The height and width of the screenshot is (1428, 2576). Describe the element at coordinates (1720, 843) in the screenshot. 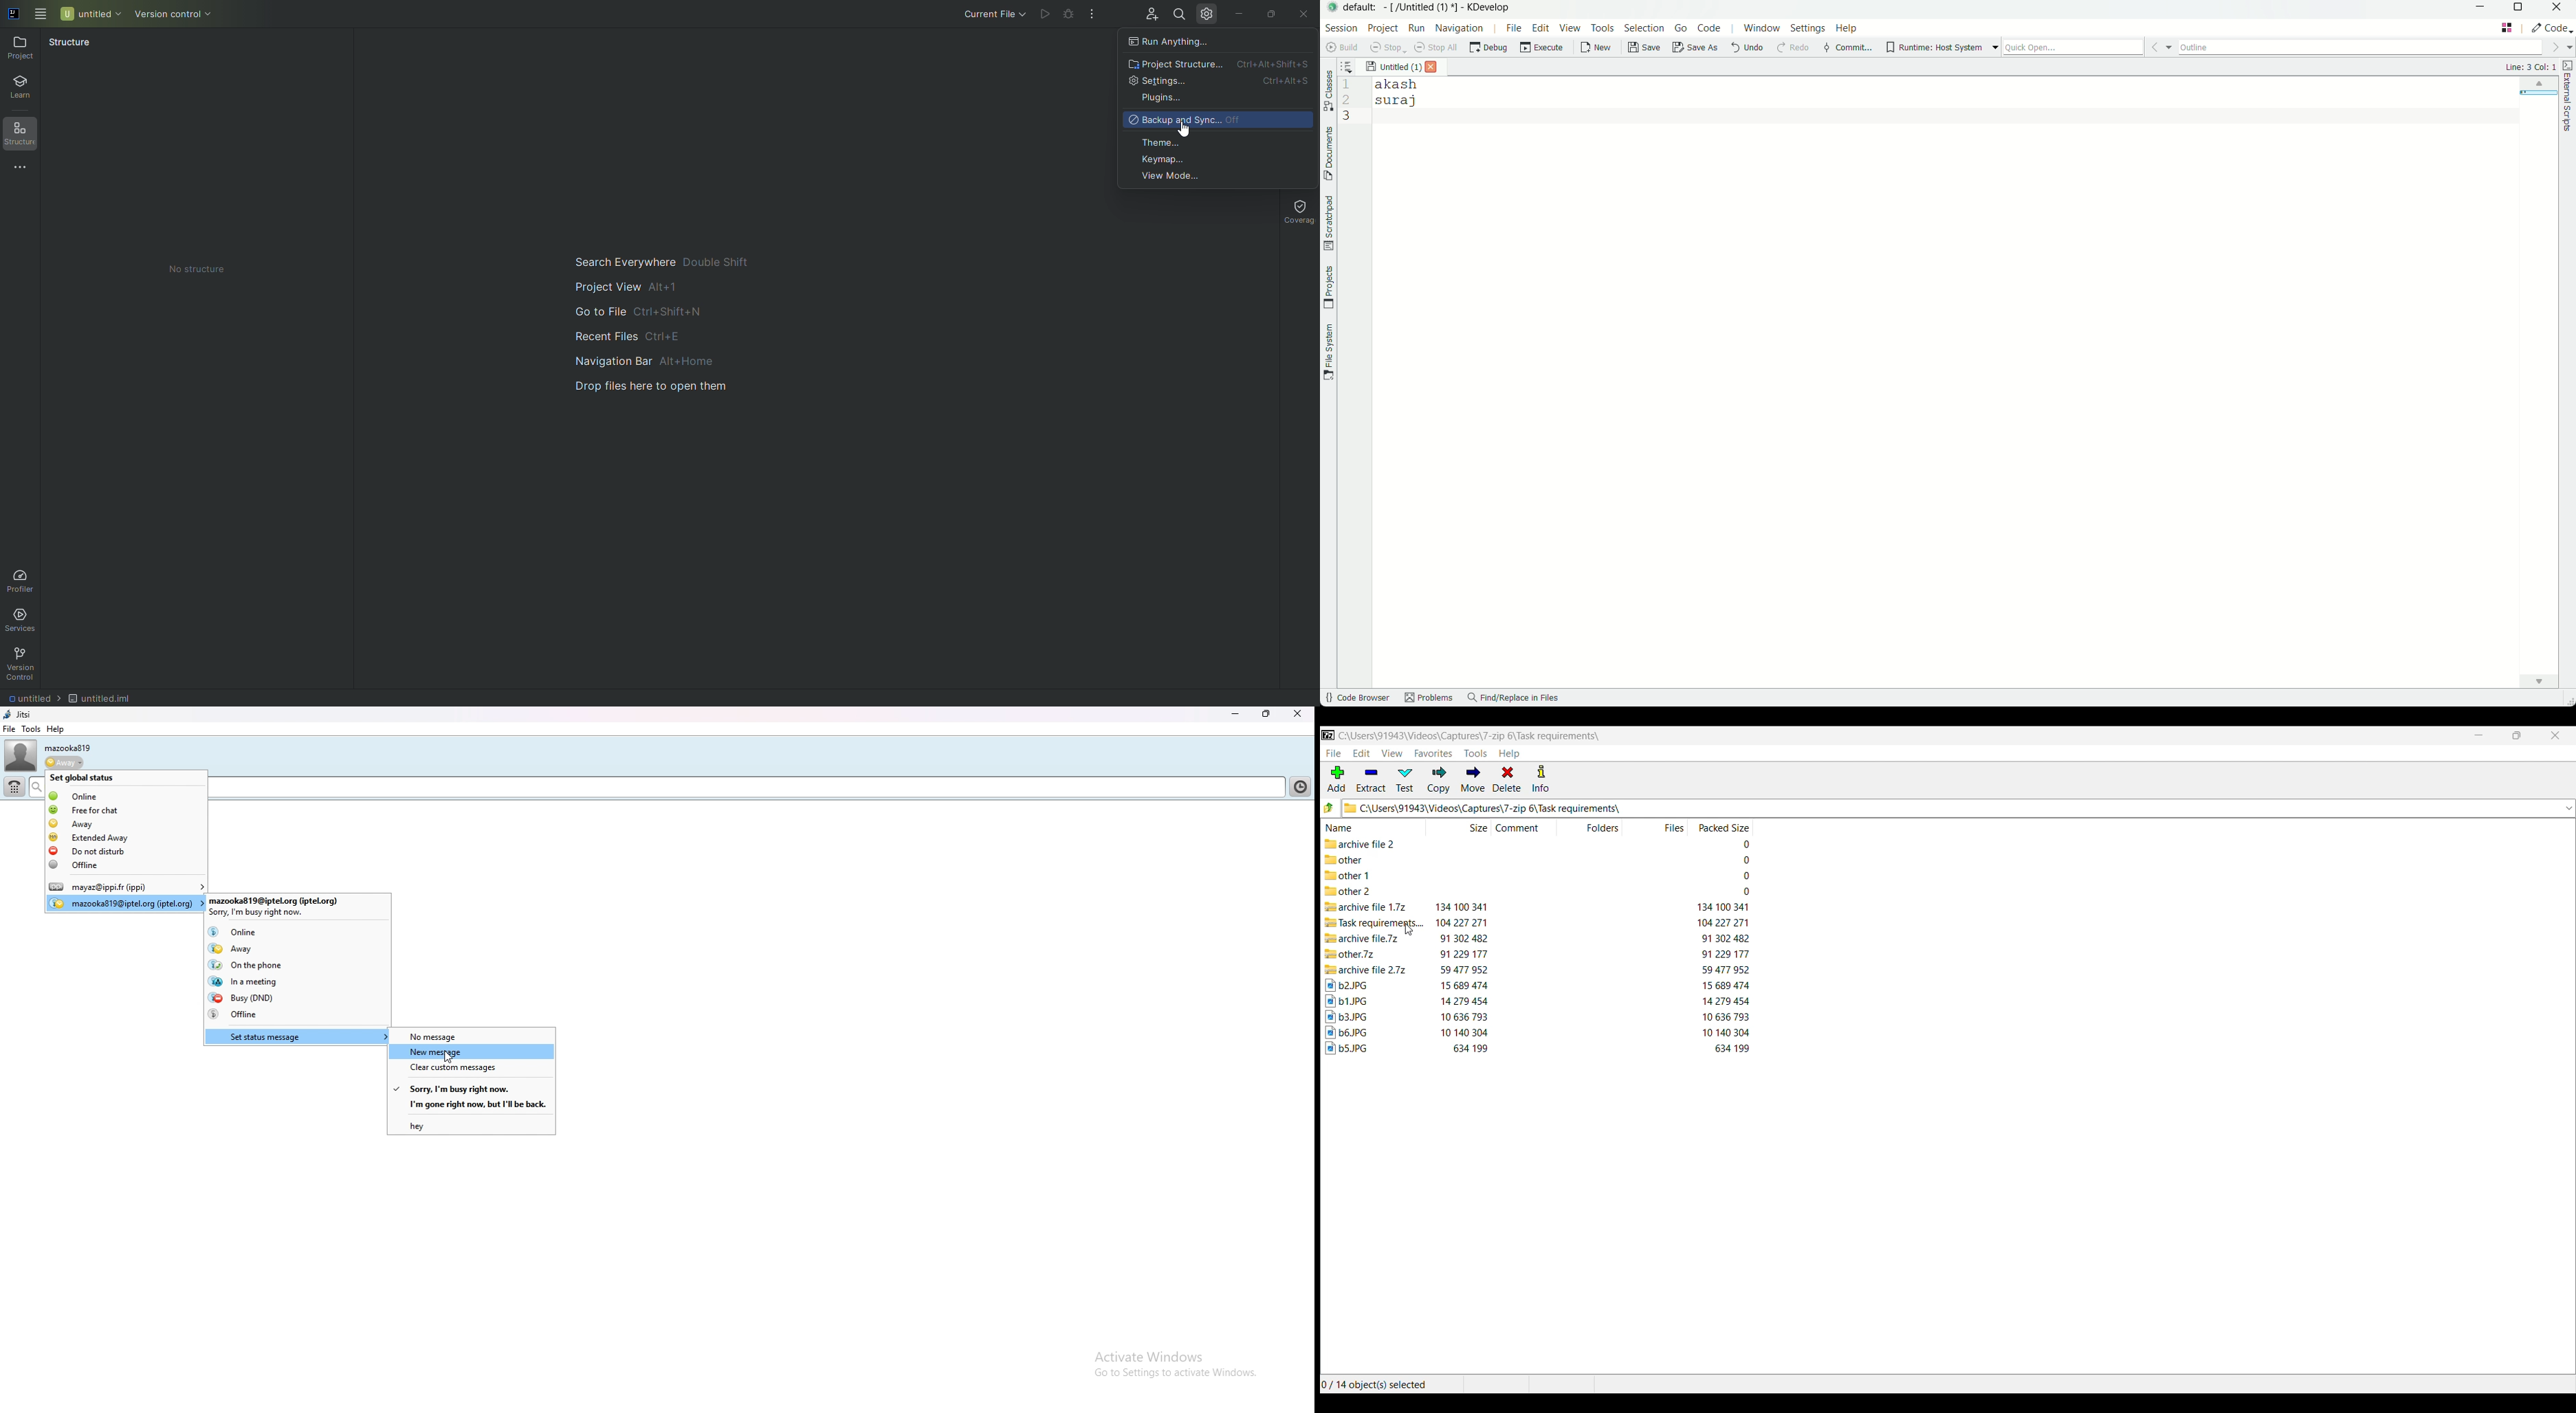

I see `packed size` at that location.